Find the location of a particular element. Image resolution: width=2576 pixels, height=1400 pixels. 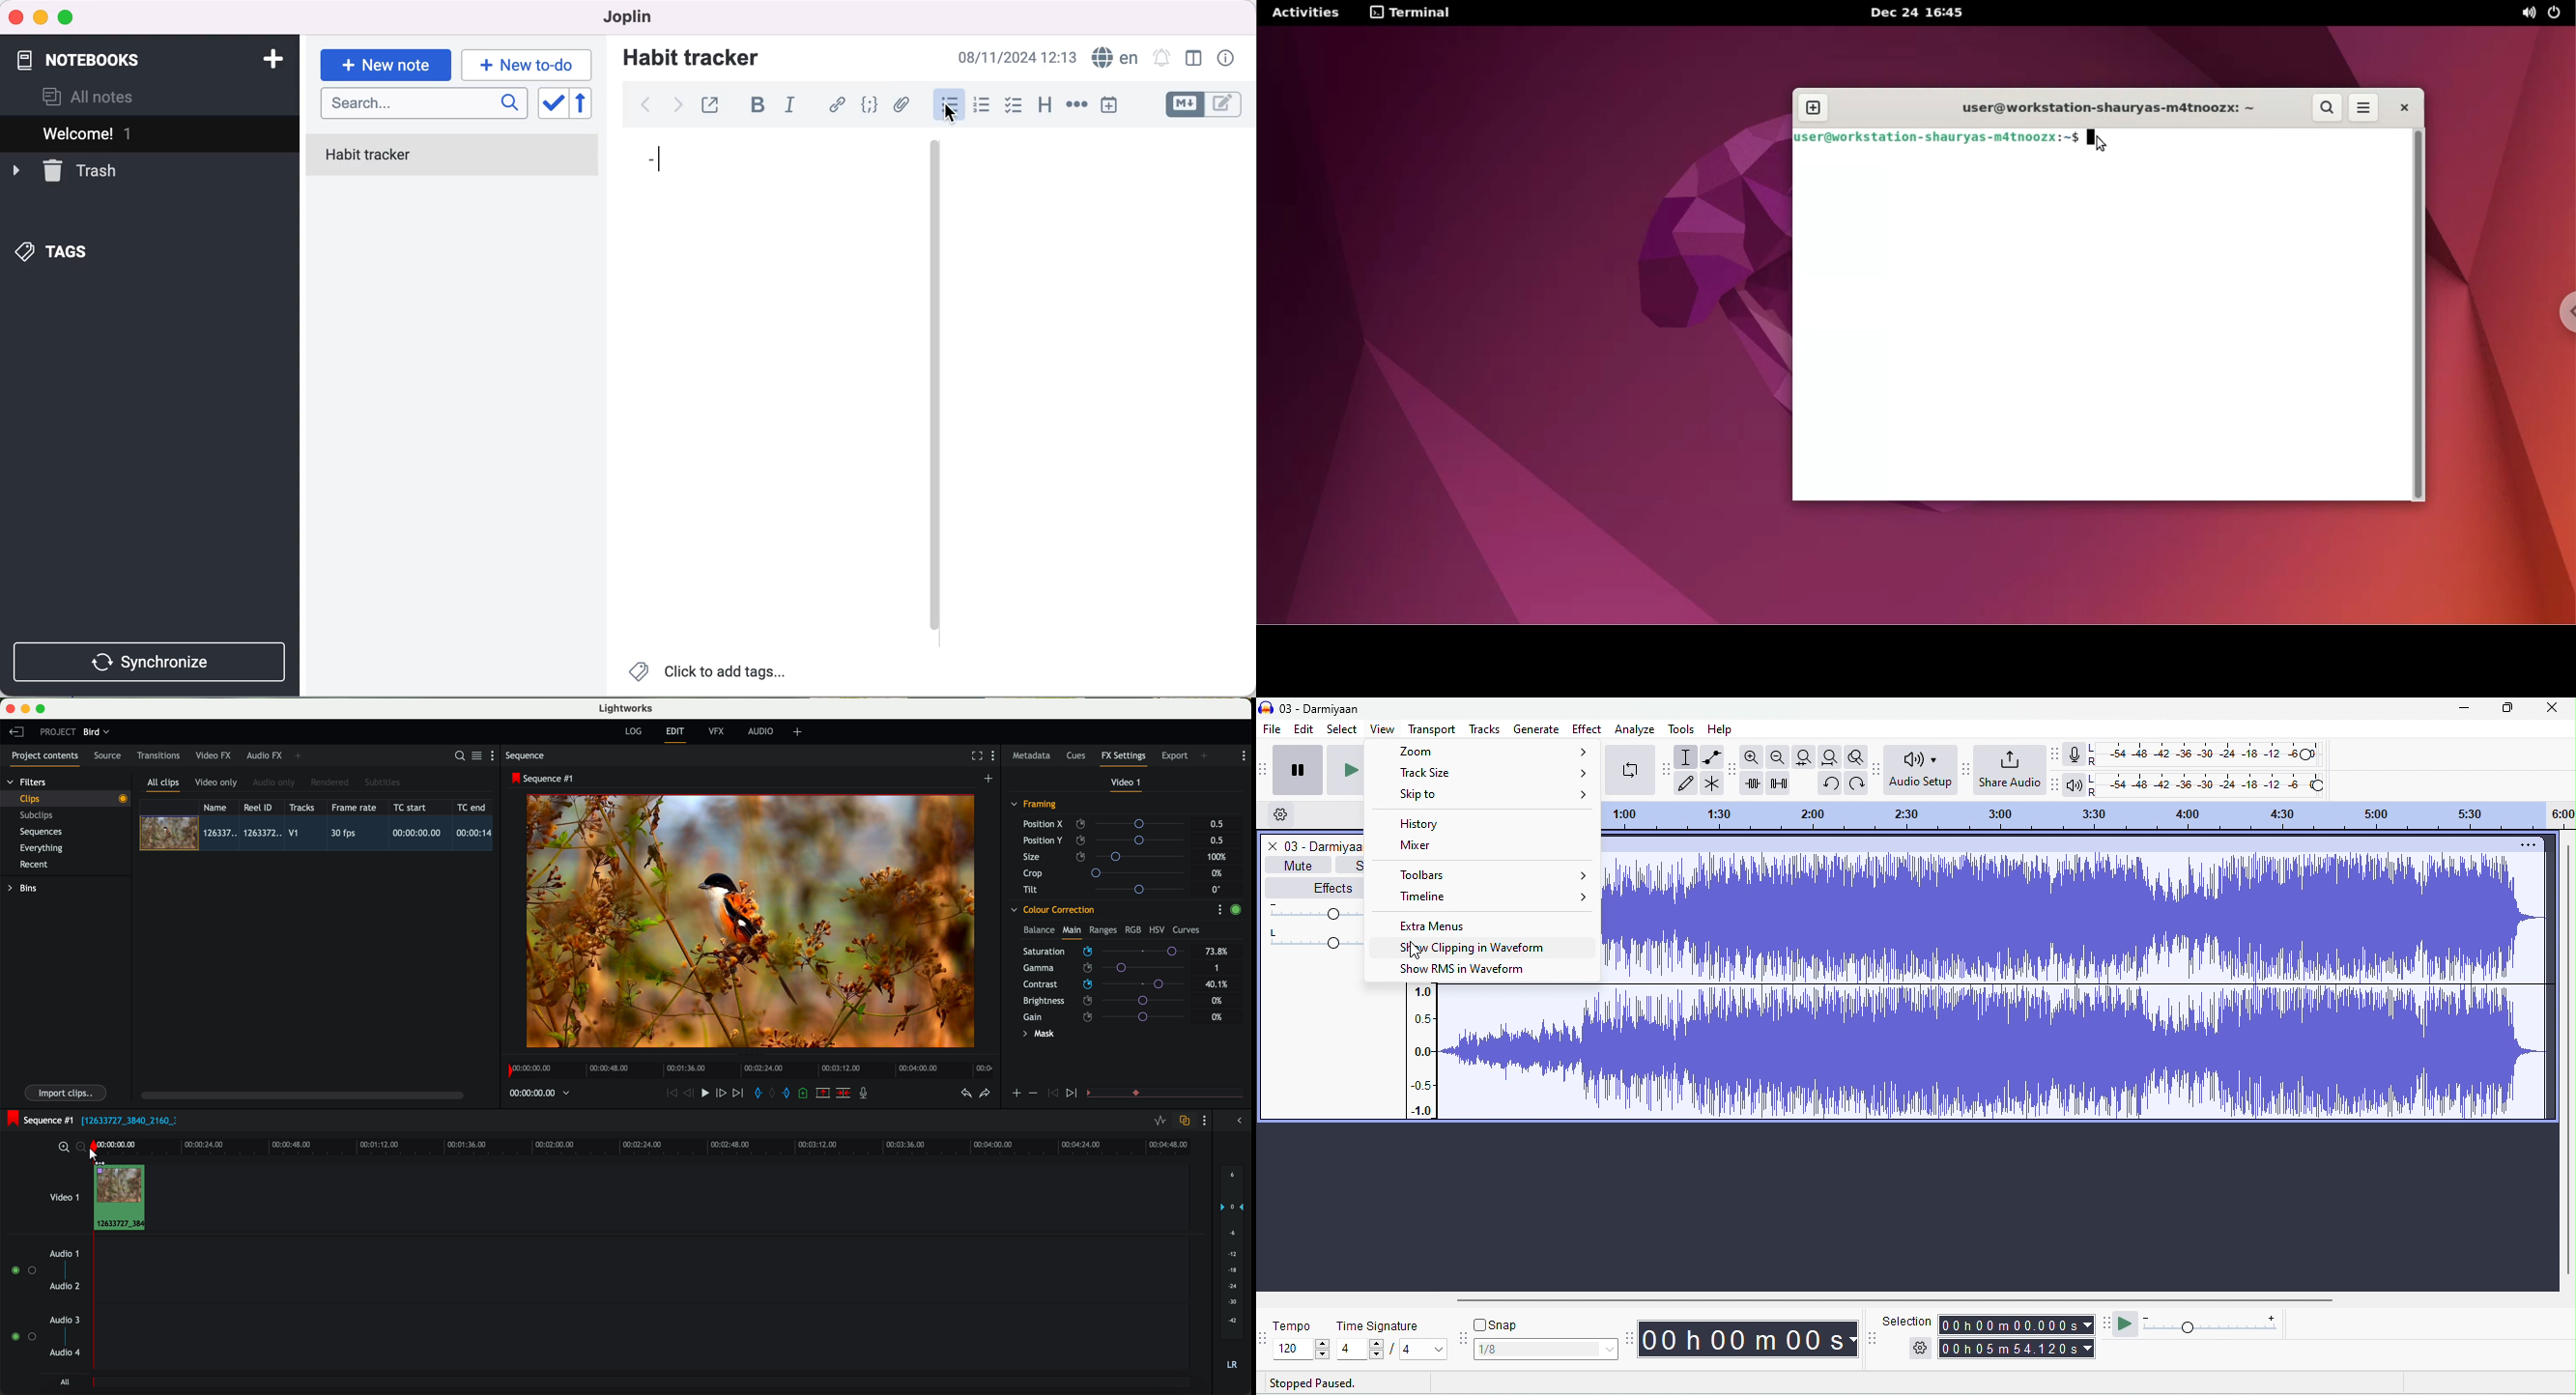

hyperlink is located at coordinates (839, 104).